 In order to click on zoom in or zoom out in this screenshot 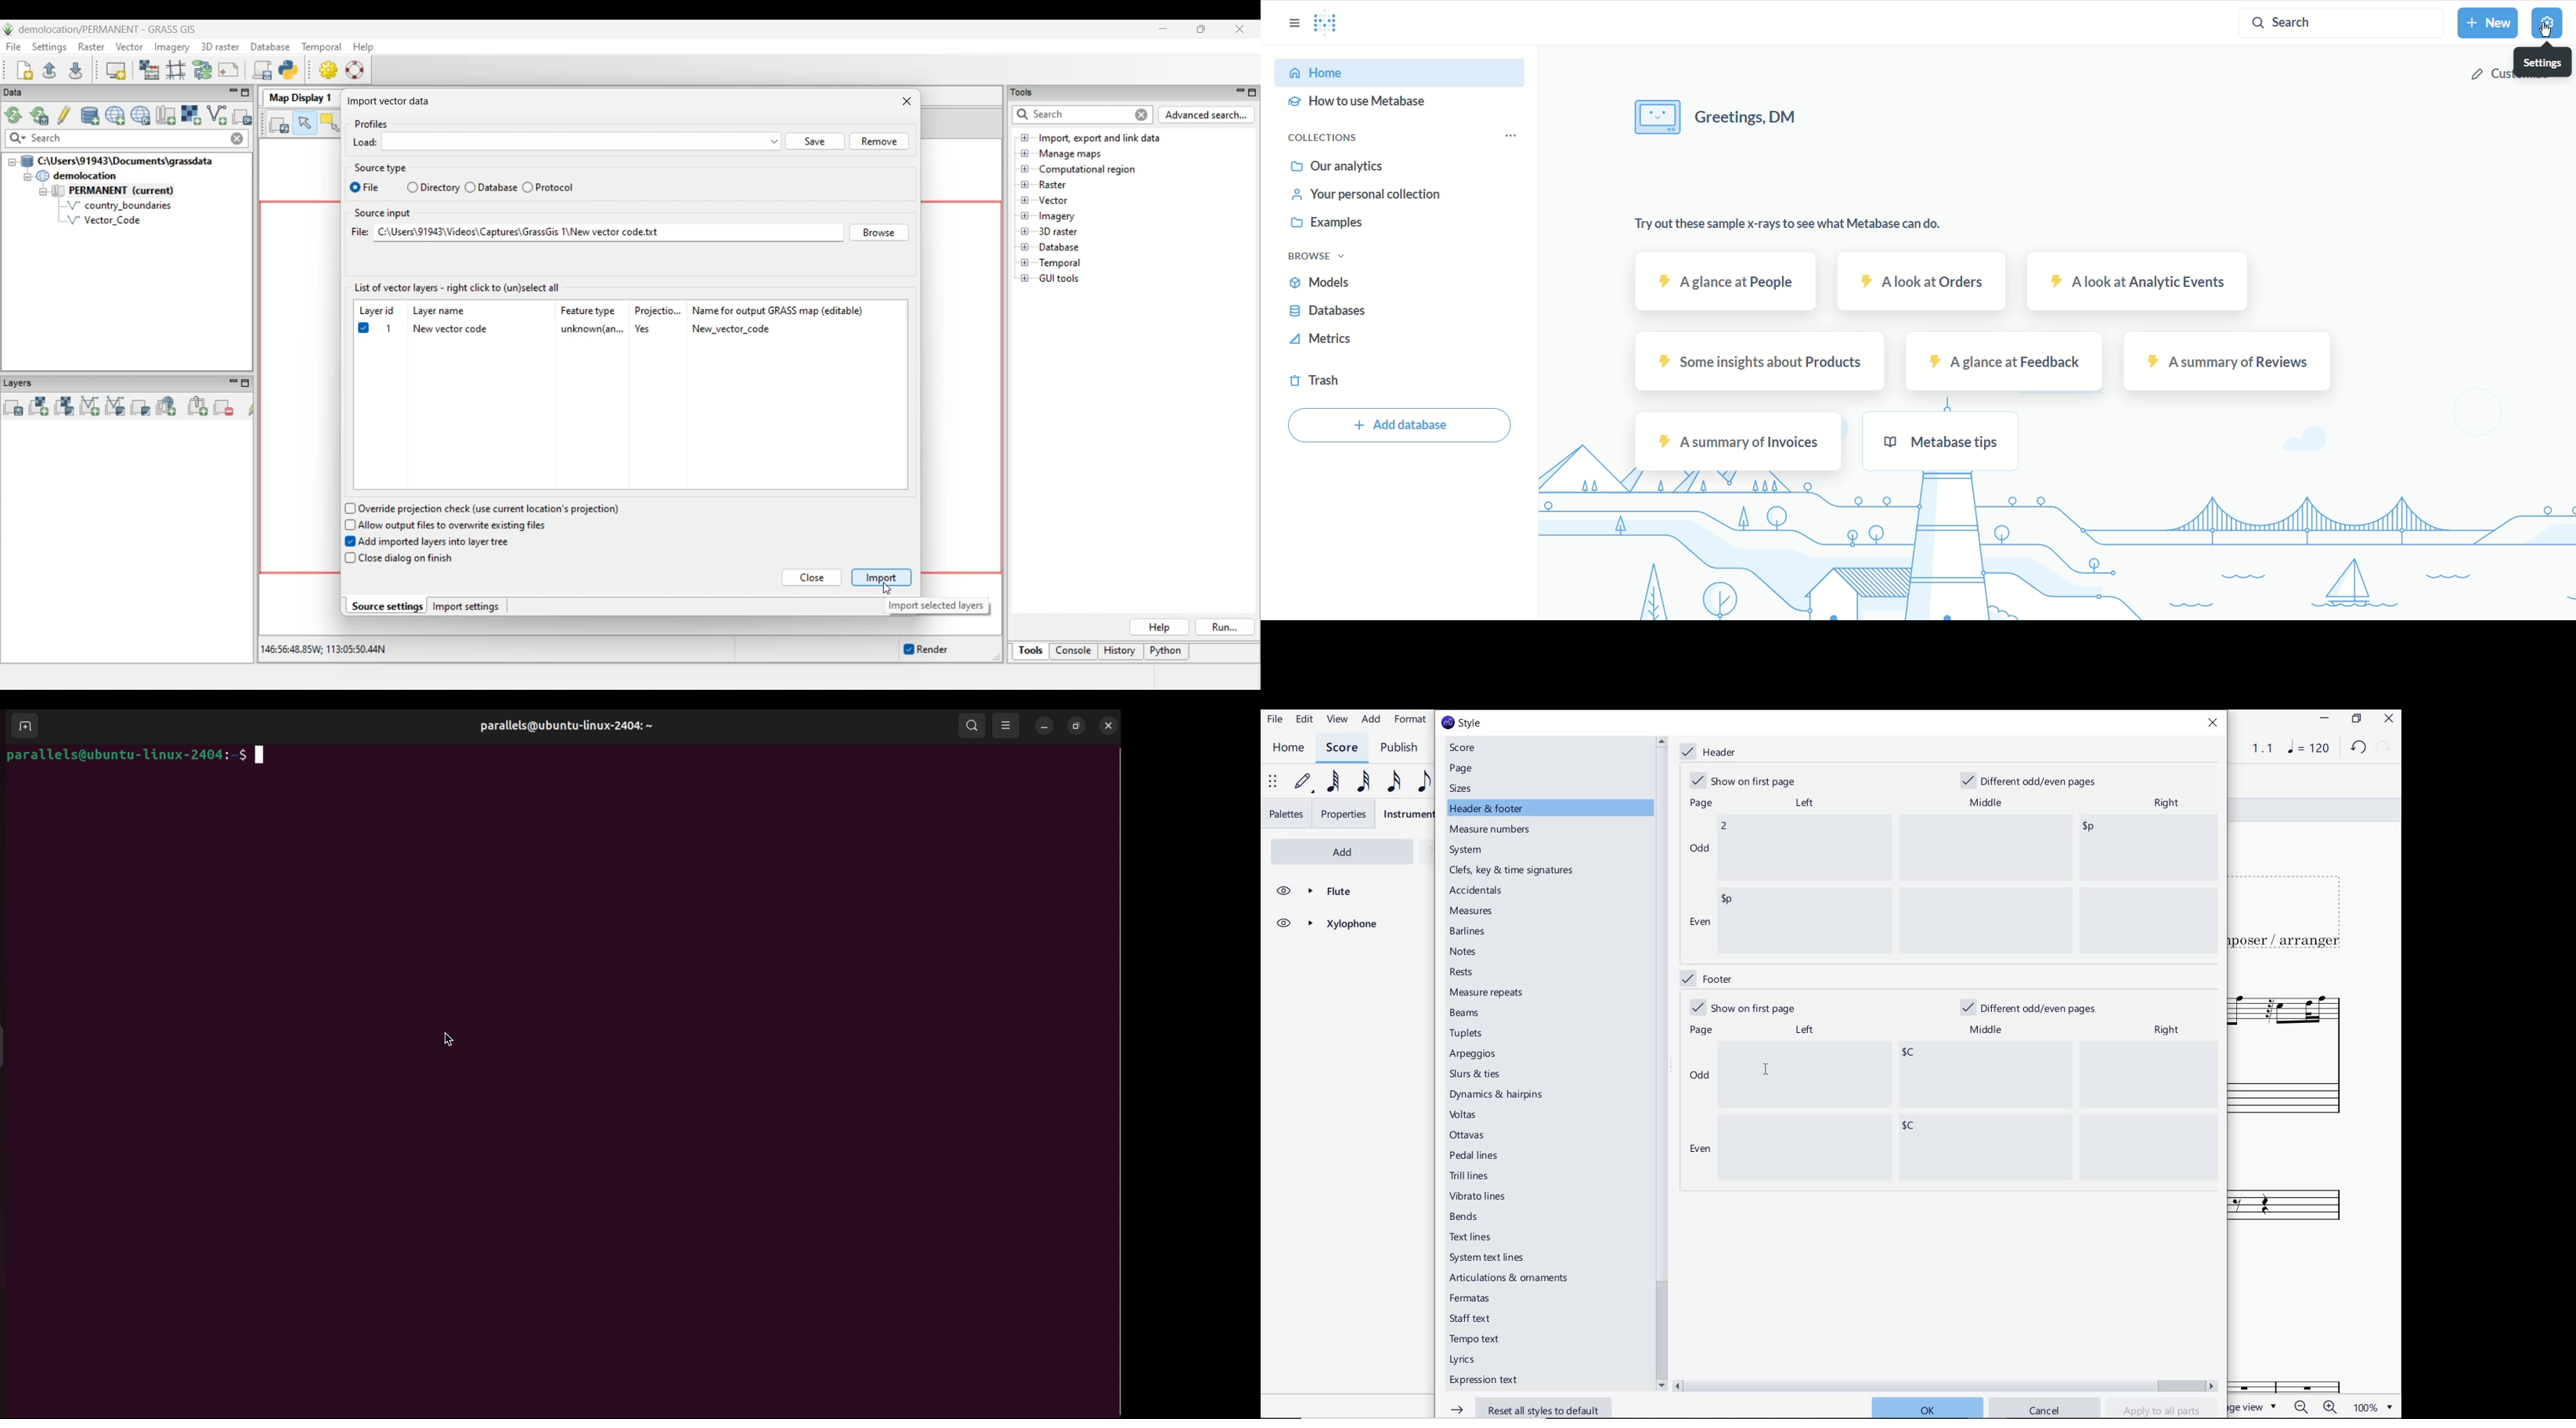, I will do `click(2314, 1406)`.